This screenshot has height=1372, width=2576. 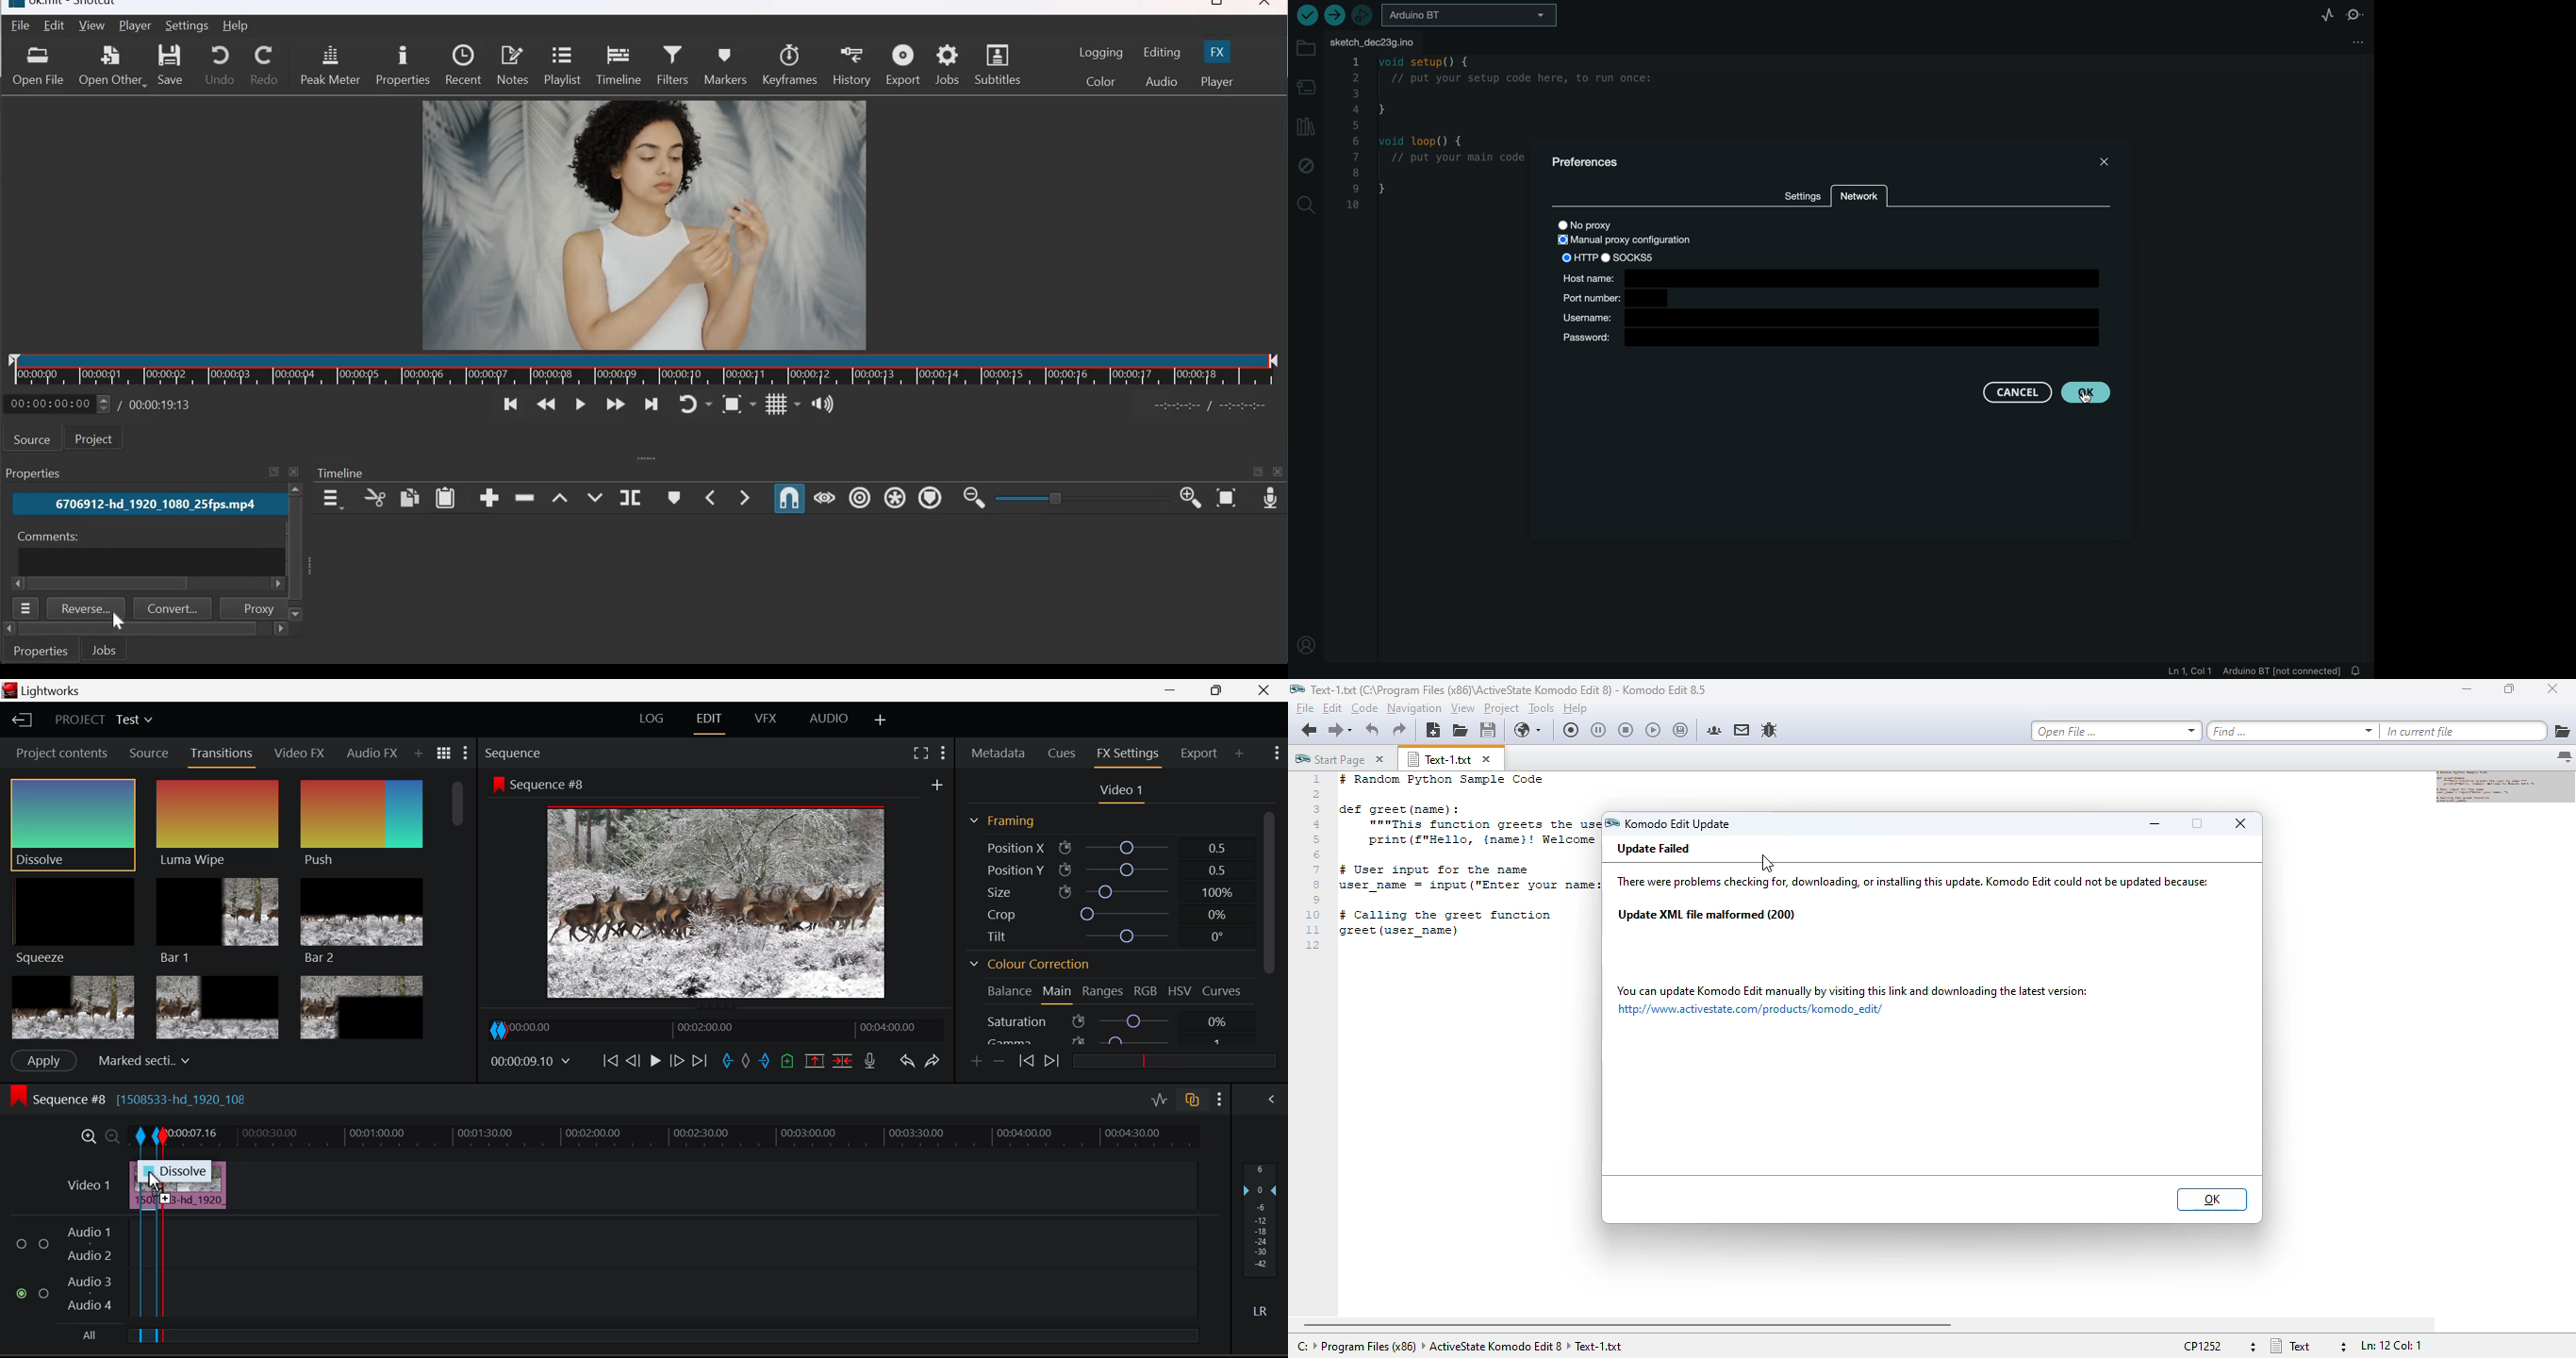 What do you see at coordinates (90, 1233) in the screenshot?
I see `Audio 1` at bounding box center [90, 1233].